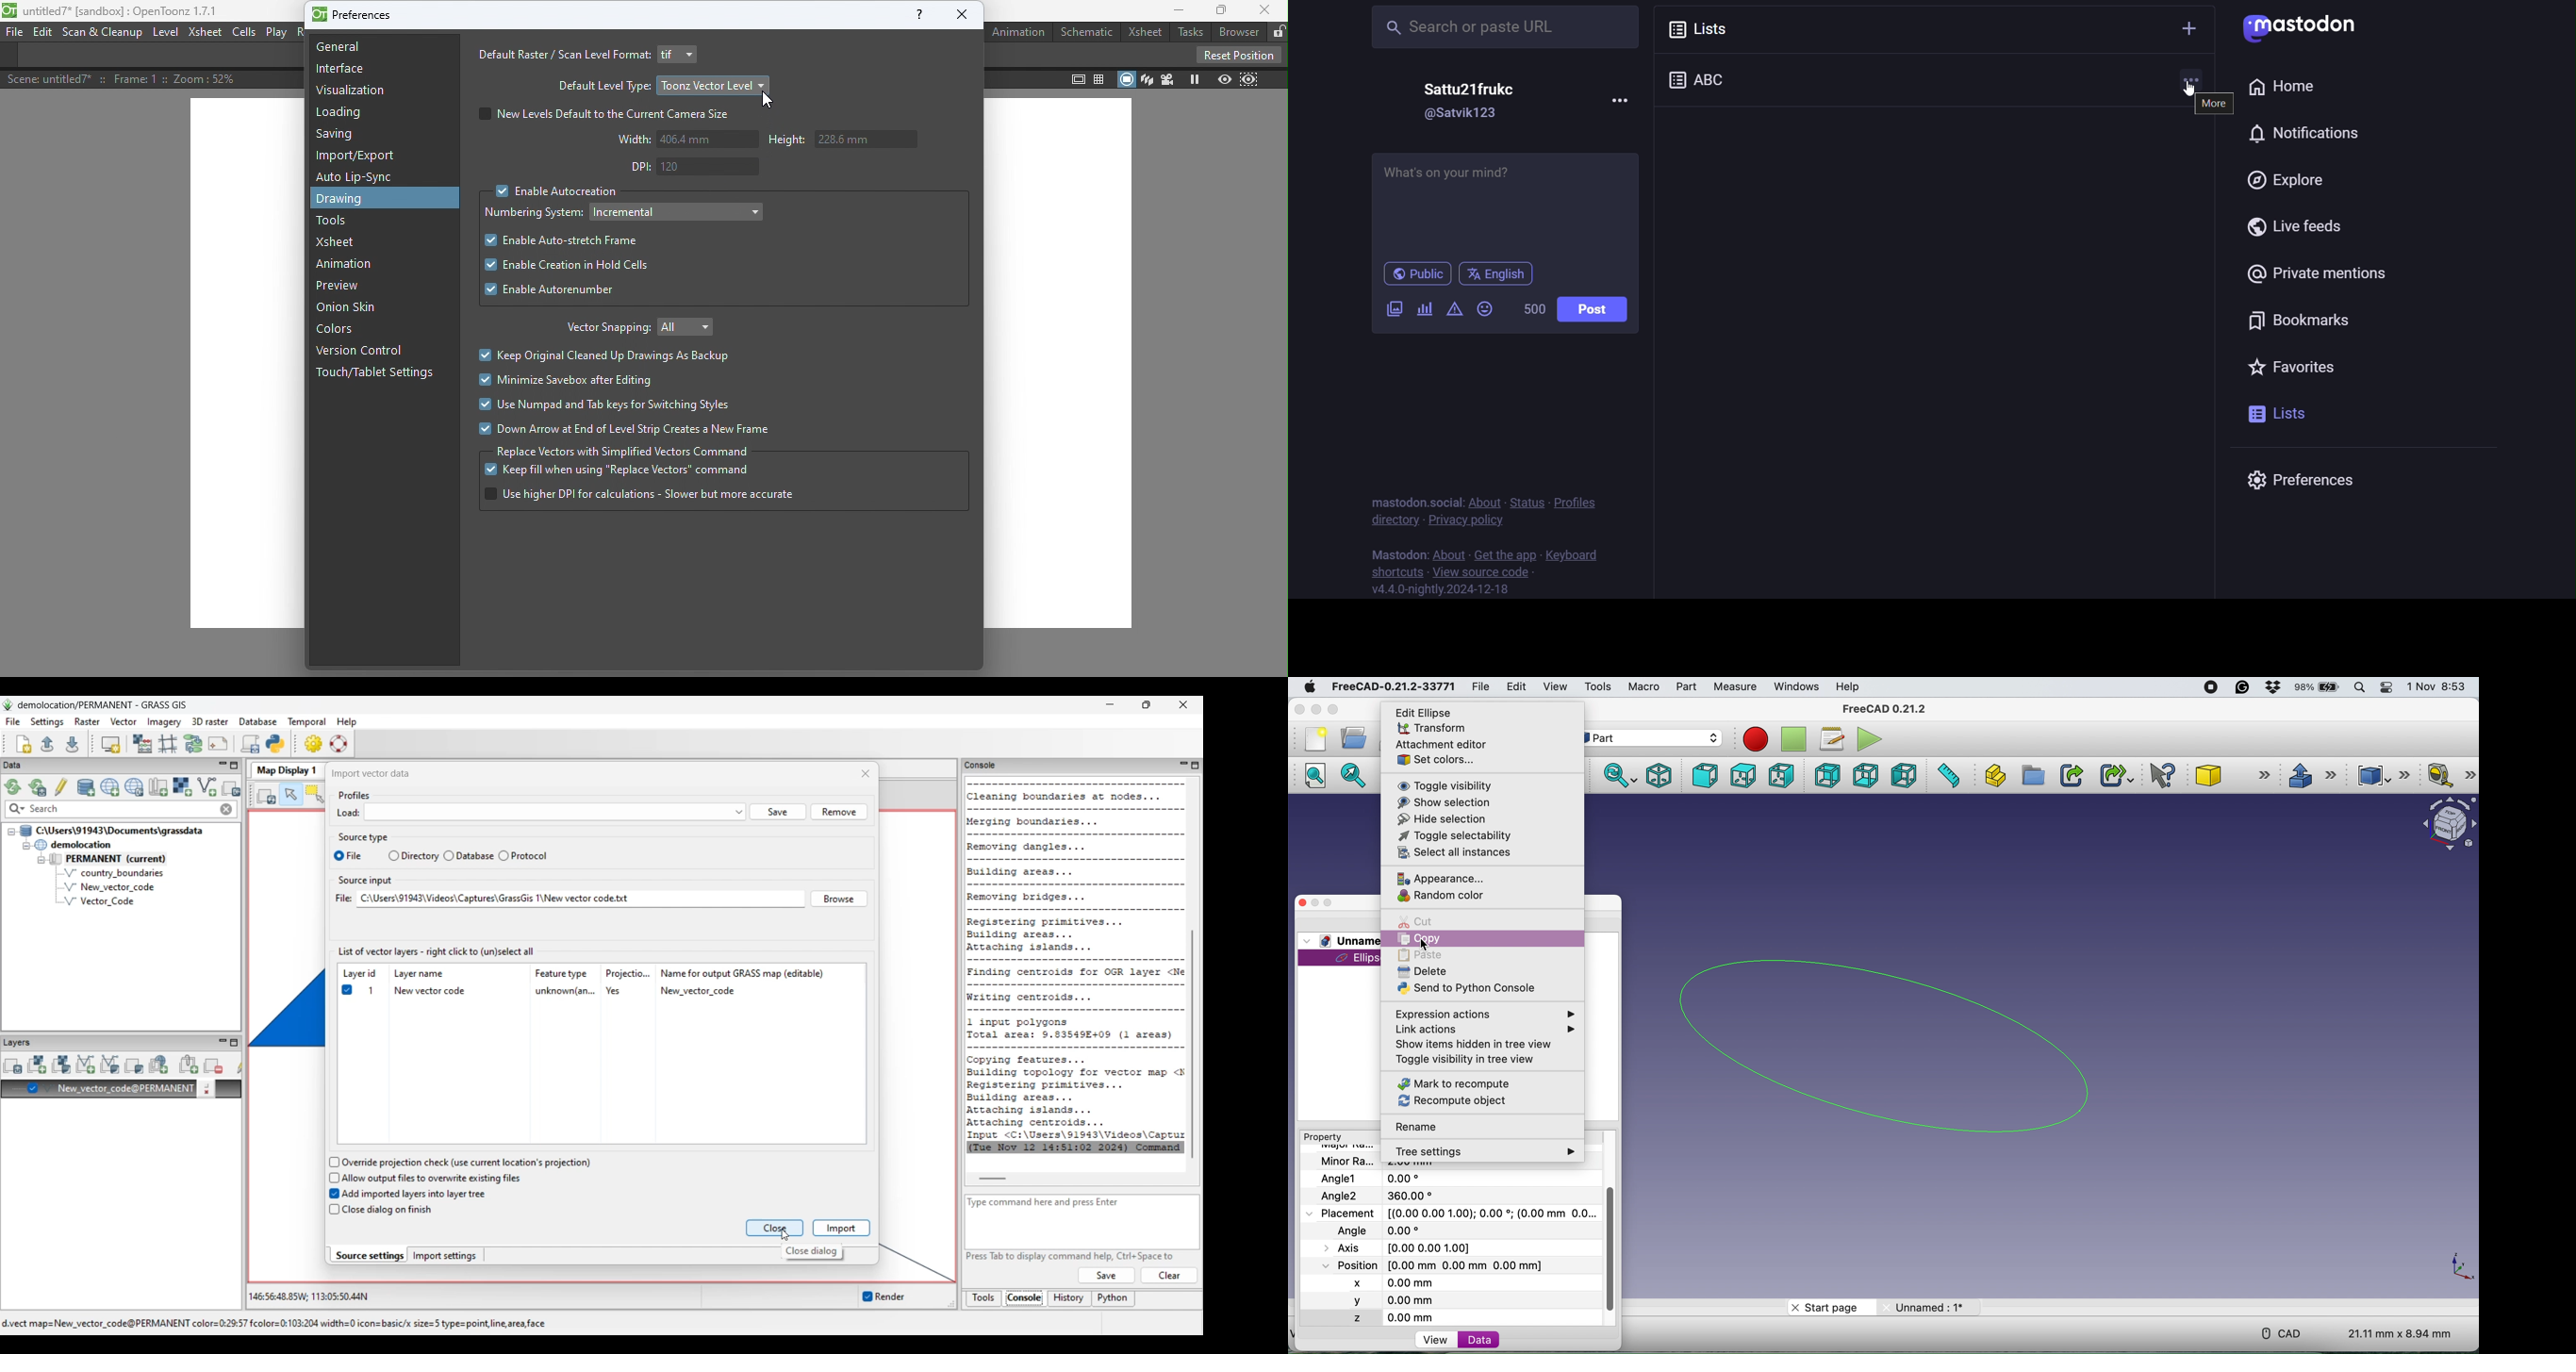  Describe the element at coordinates (2402, 1334) in the screenshot. I see `dimension` at that location.